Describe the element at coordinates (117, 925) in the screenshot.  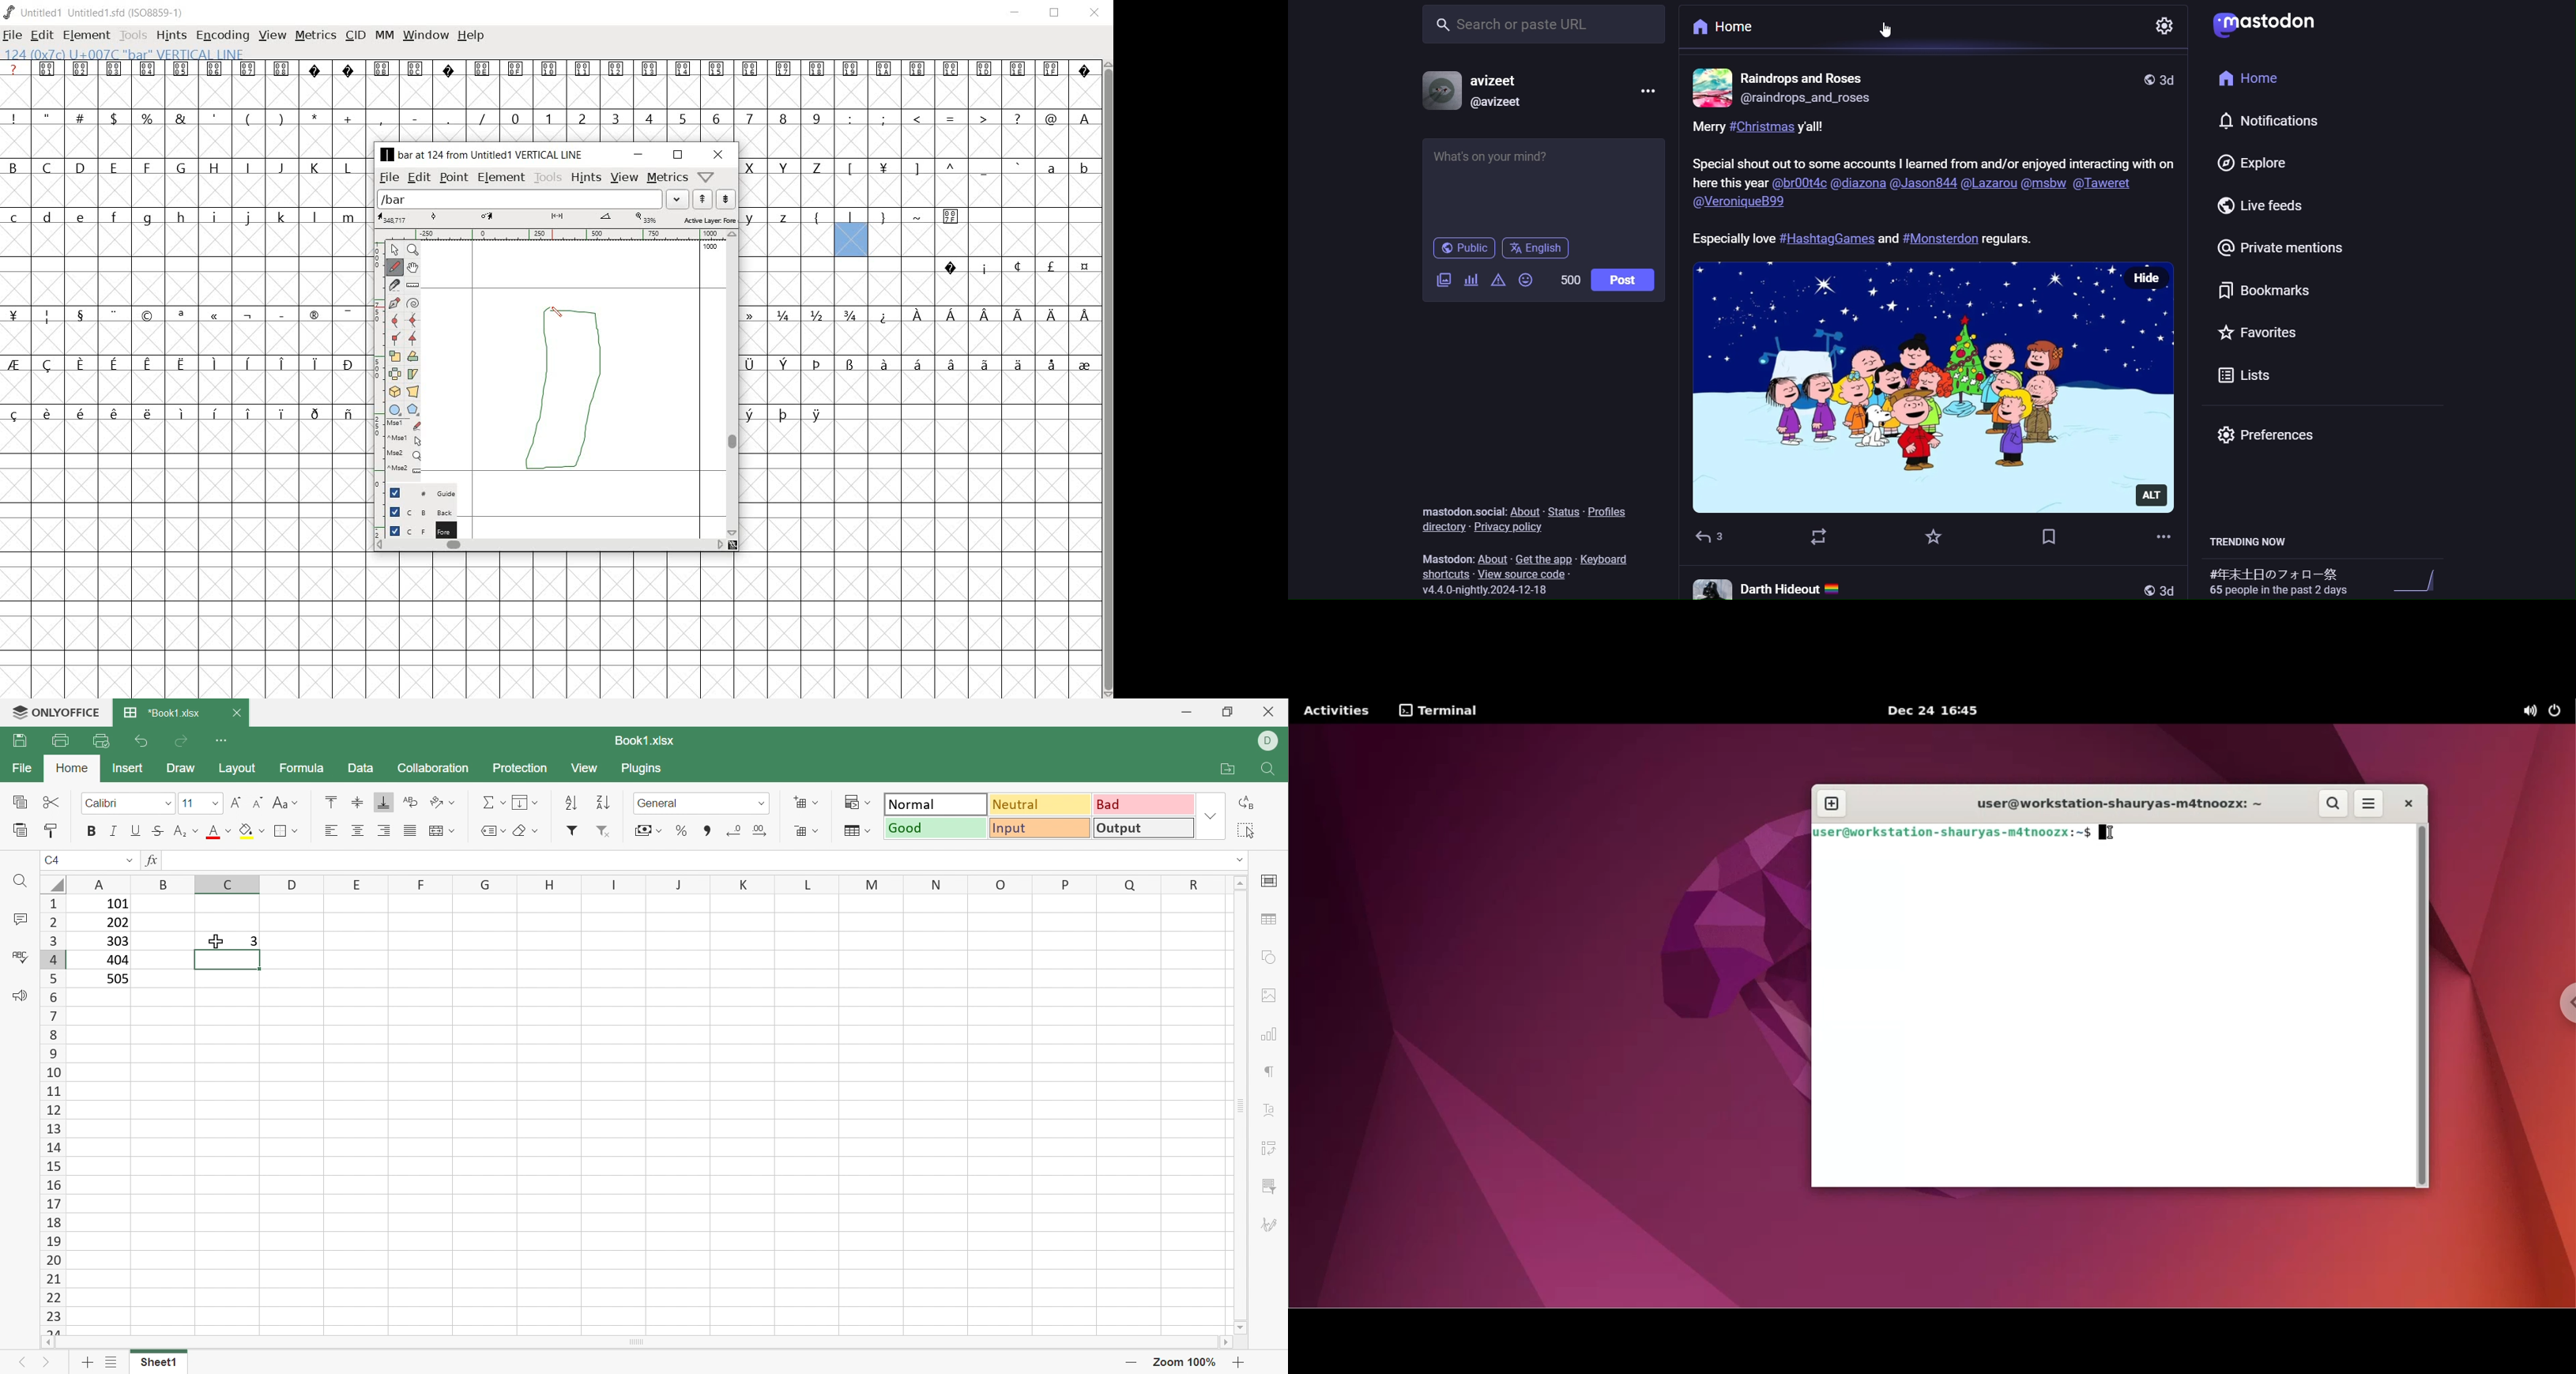
I see `202` at that location.